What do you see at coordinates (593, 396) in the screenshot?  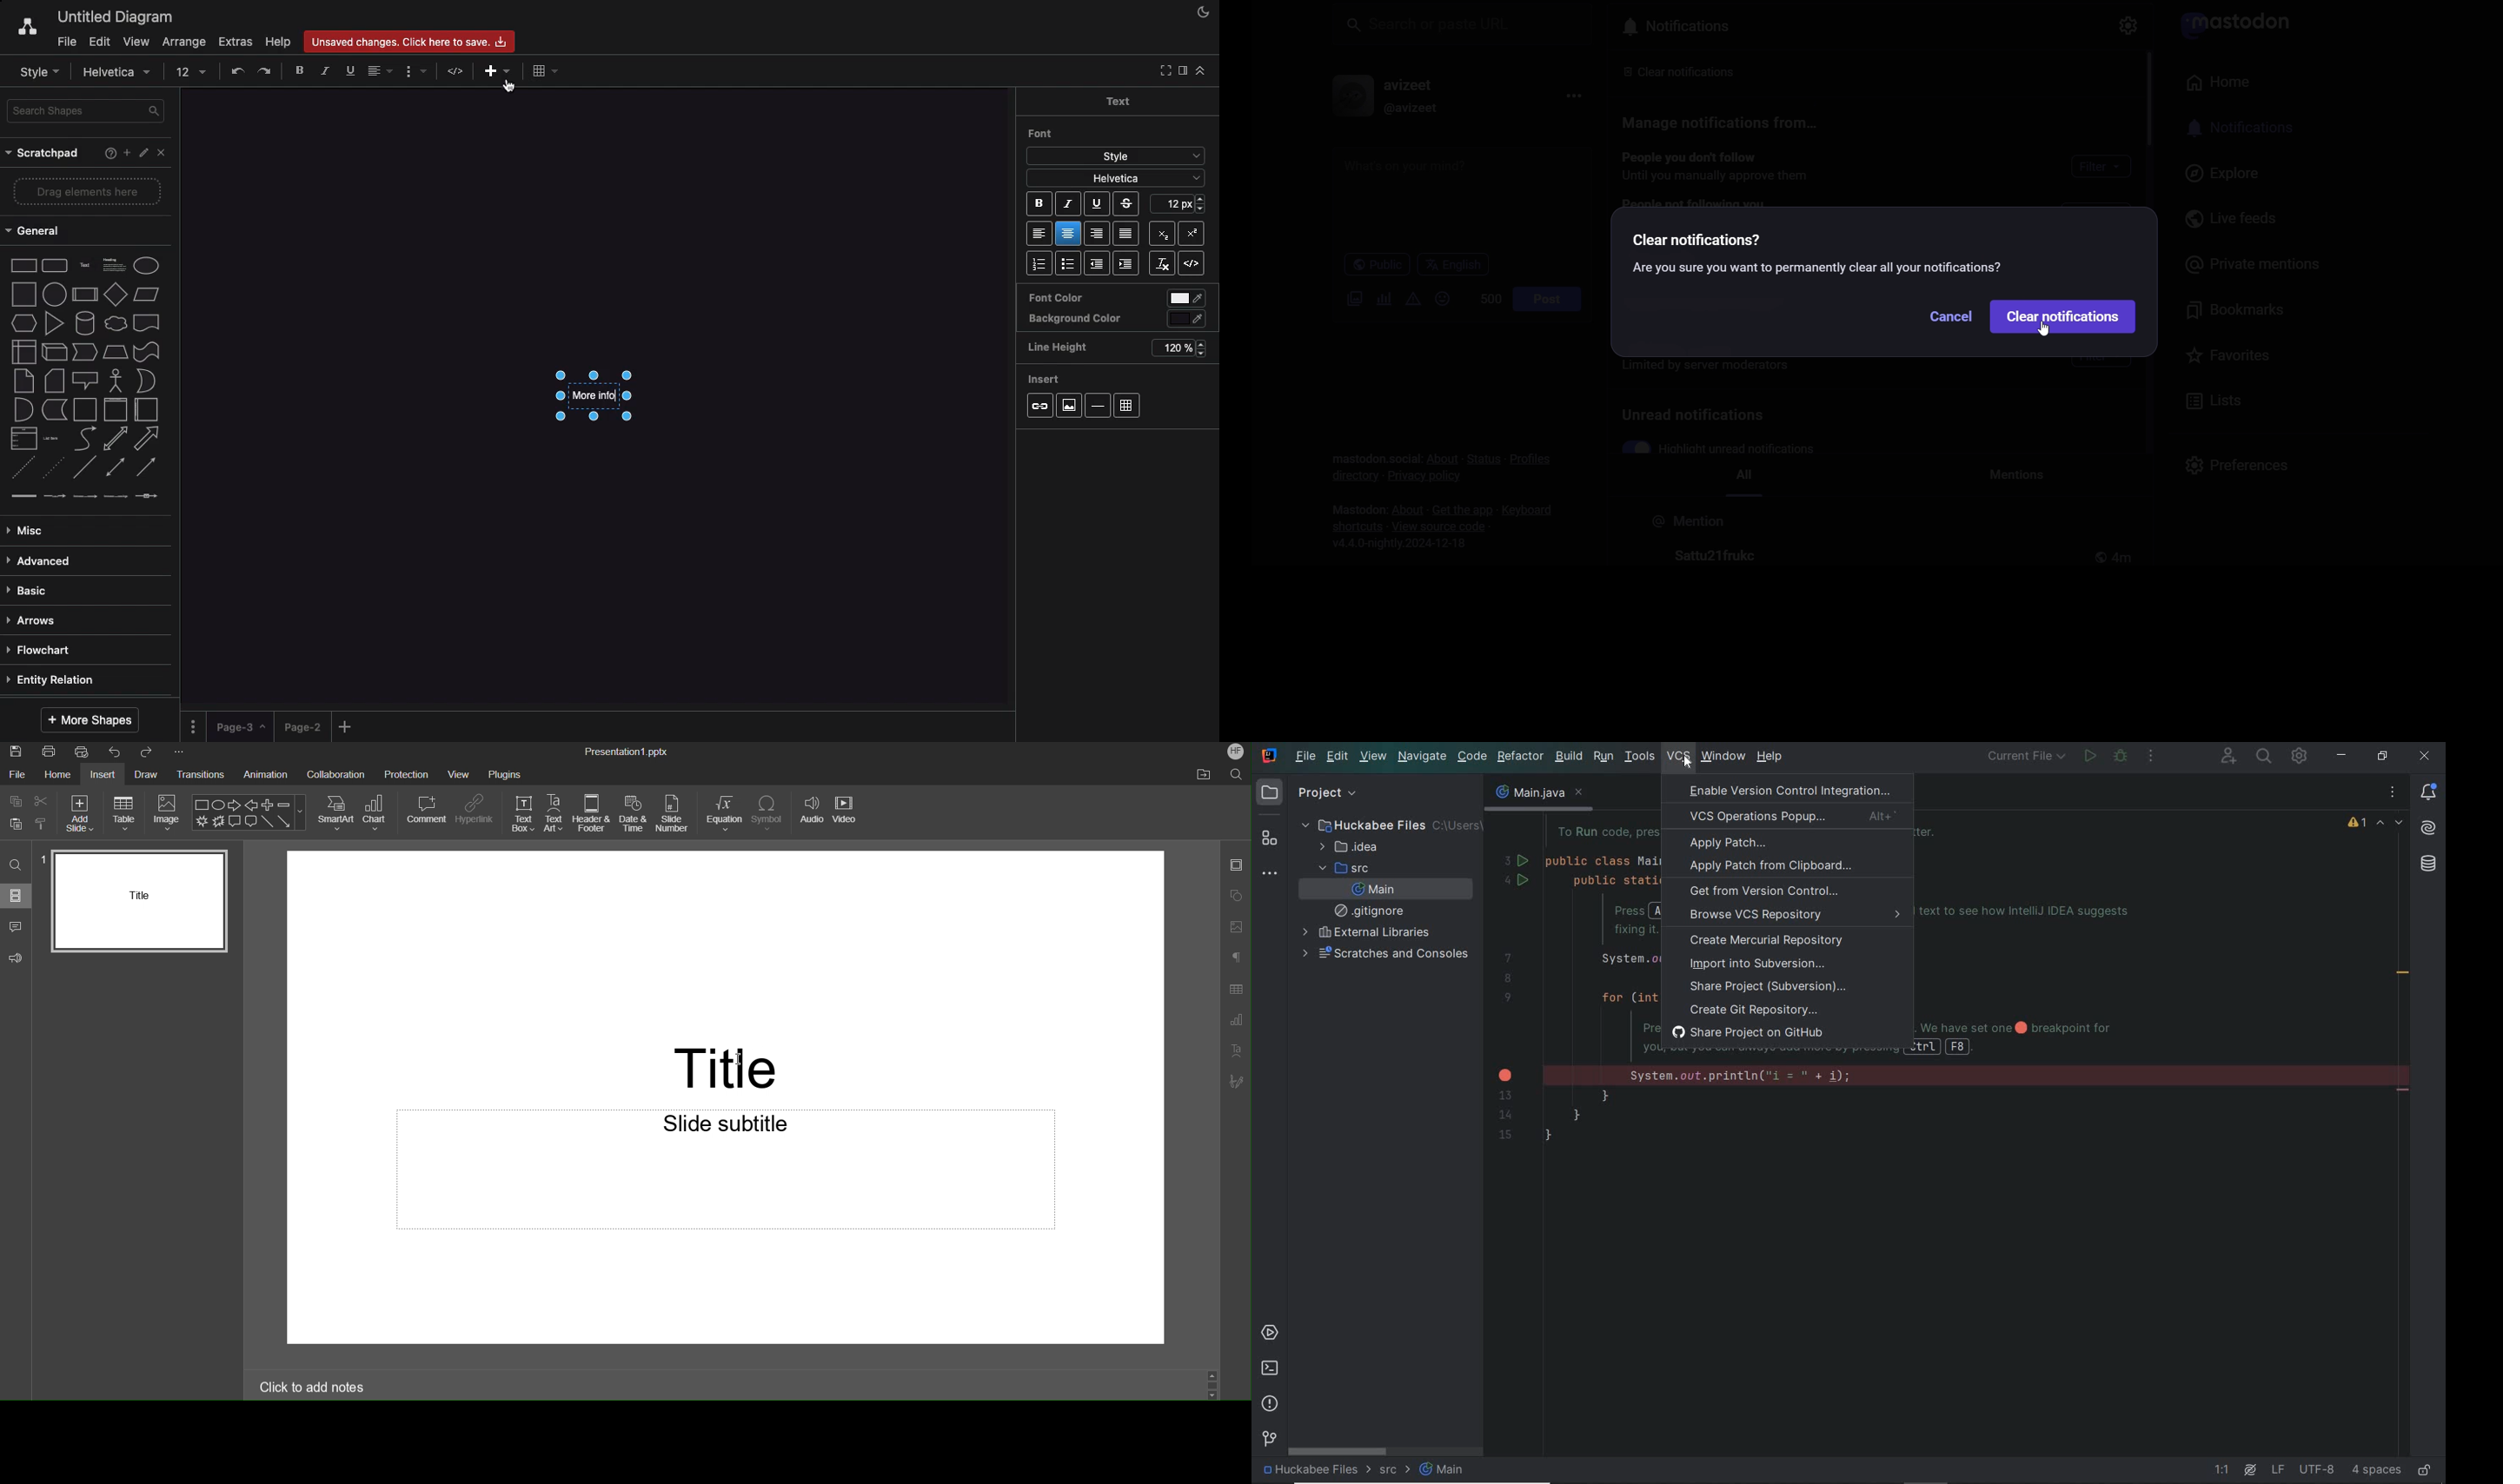 I see `More info` at bounding box center [593, 396].